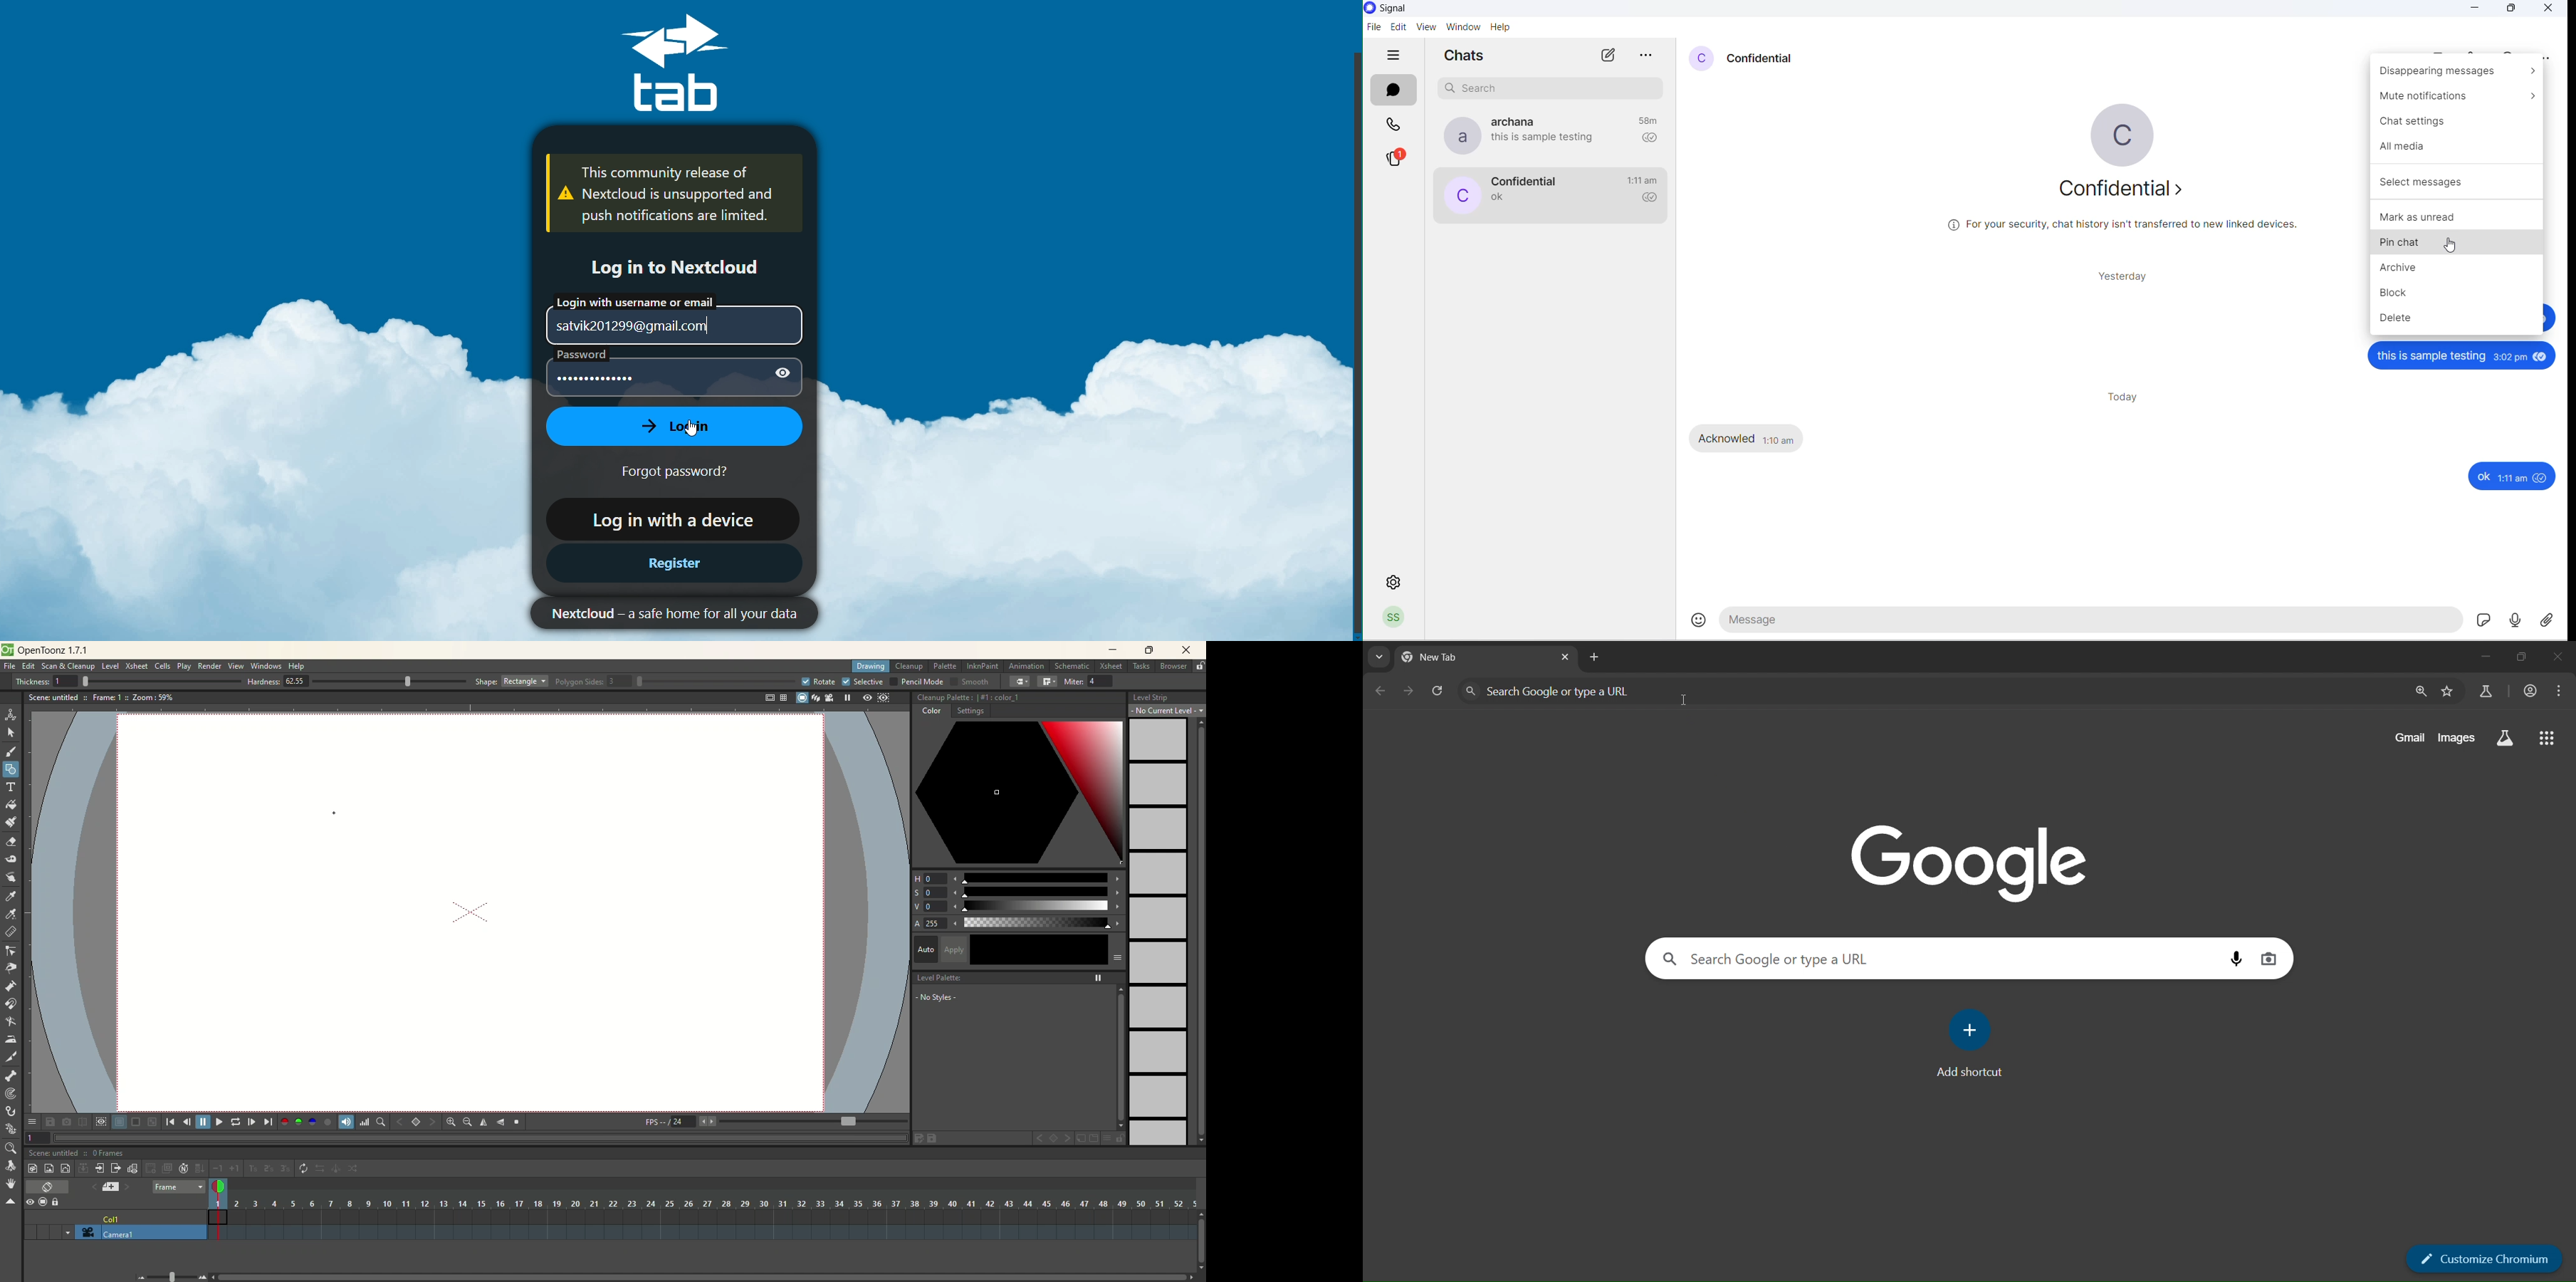 The image size is (2576, 1288). Describe the element at coordinates (968, 682) in the screenshot. I see `smooth` at that location.